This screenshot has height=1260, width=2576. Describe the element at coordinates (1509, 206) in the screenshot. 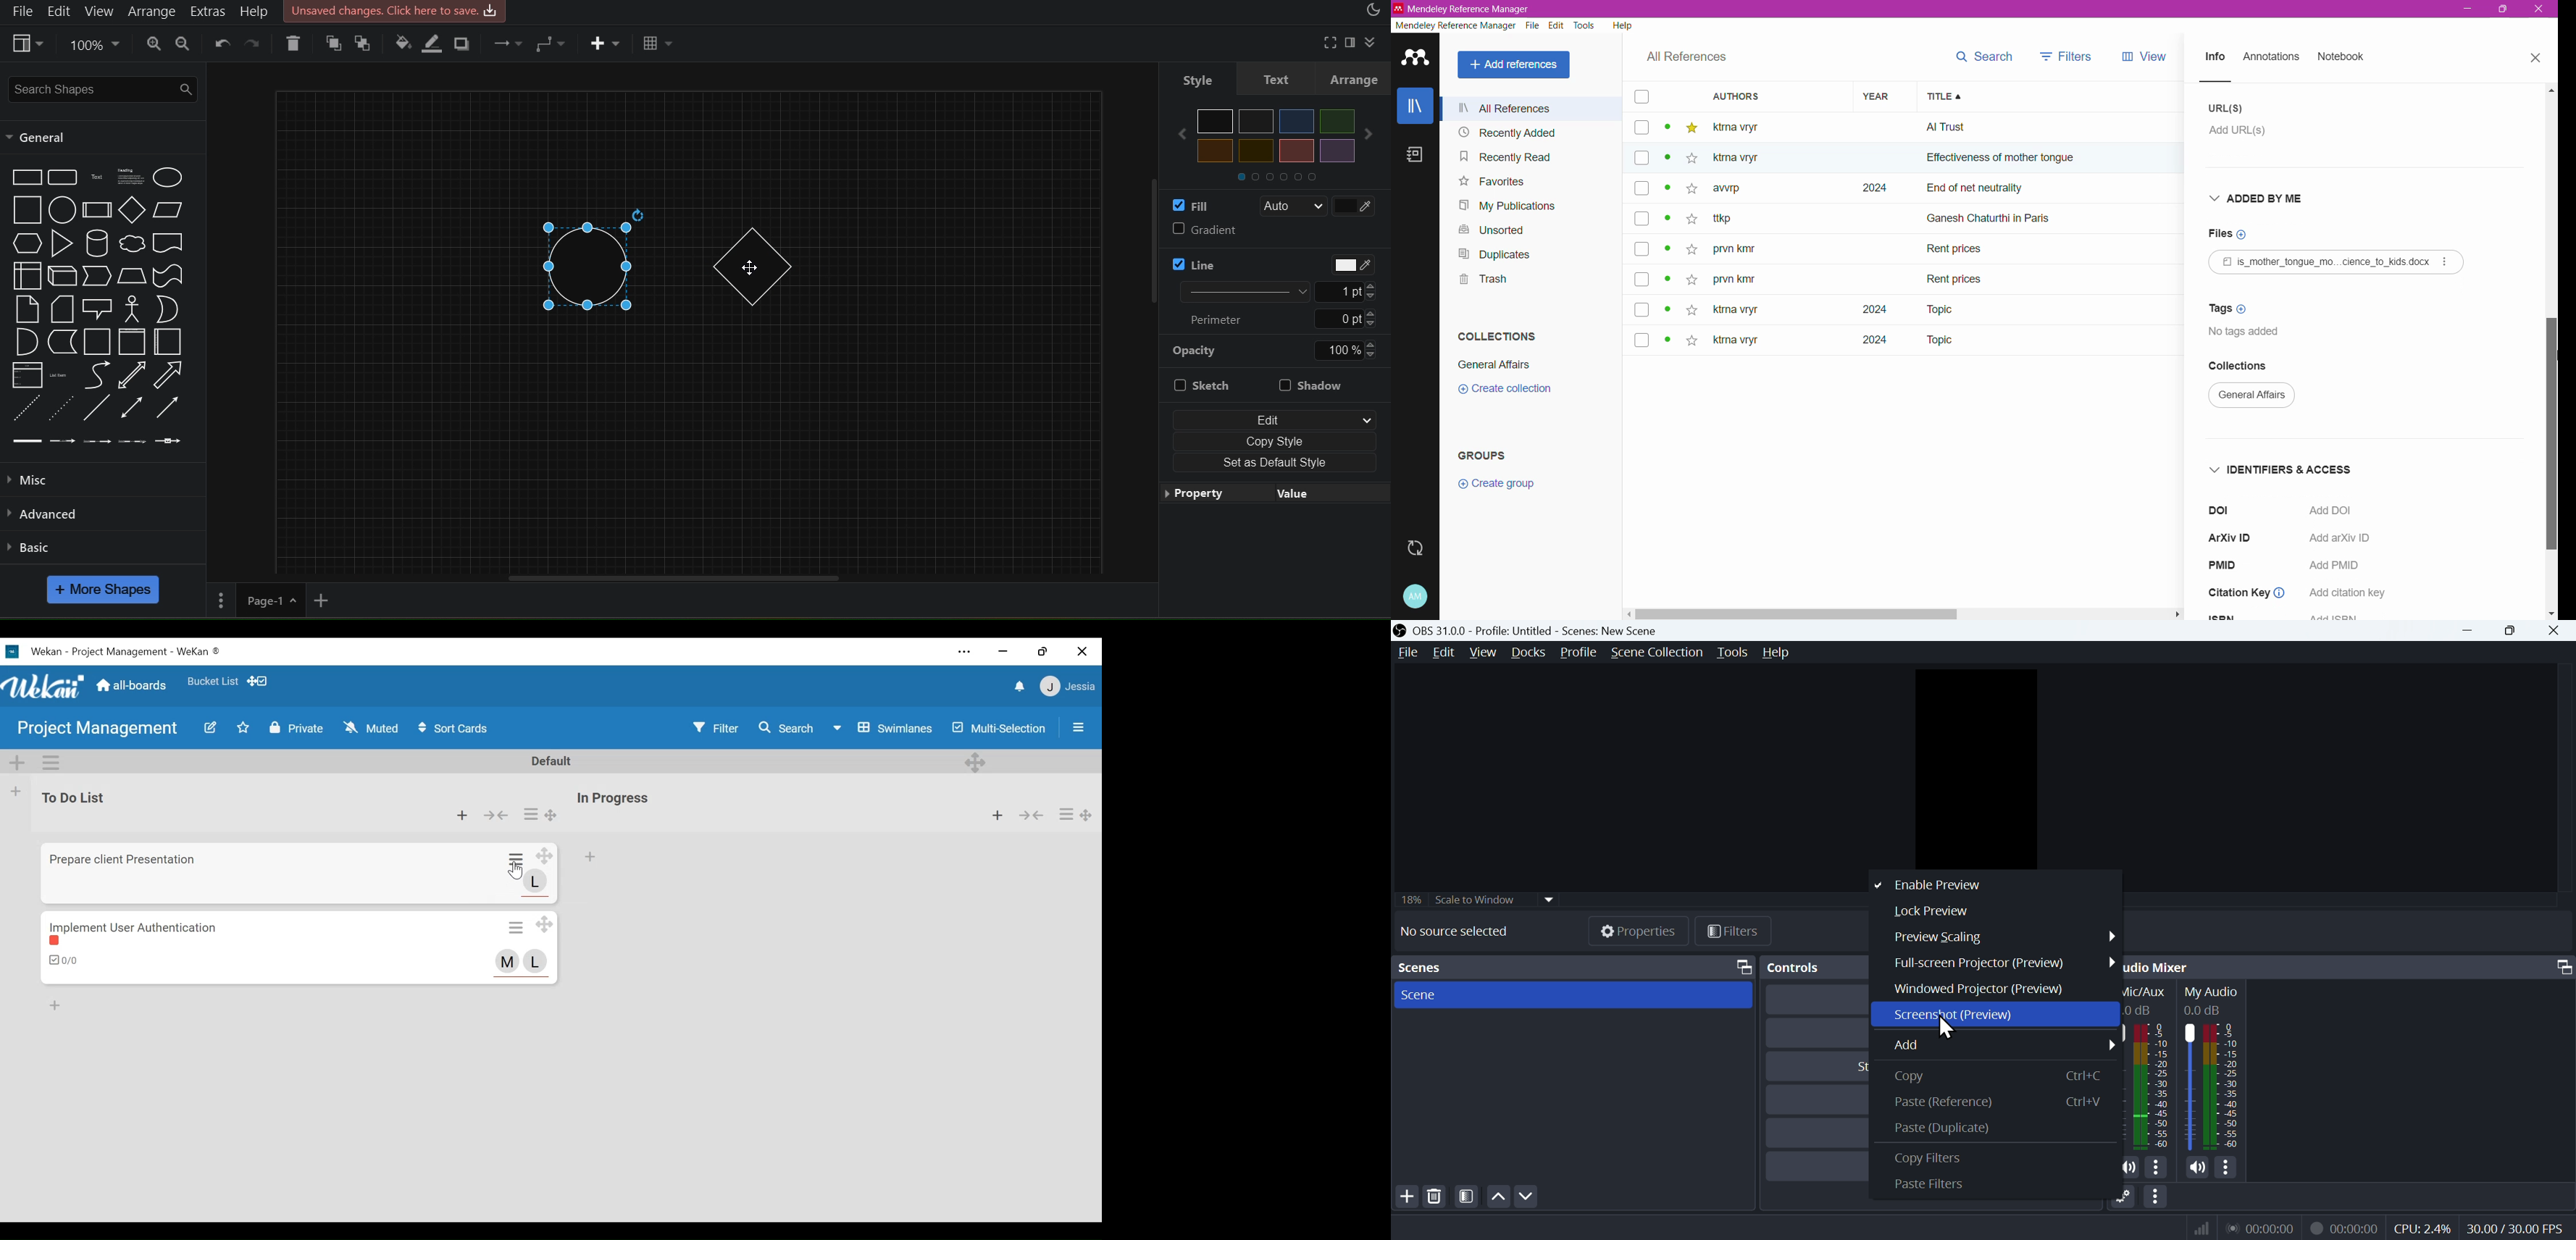

I see `My Publications` at that location.